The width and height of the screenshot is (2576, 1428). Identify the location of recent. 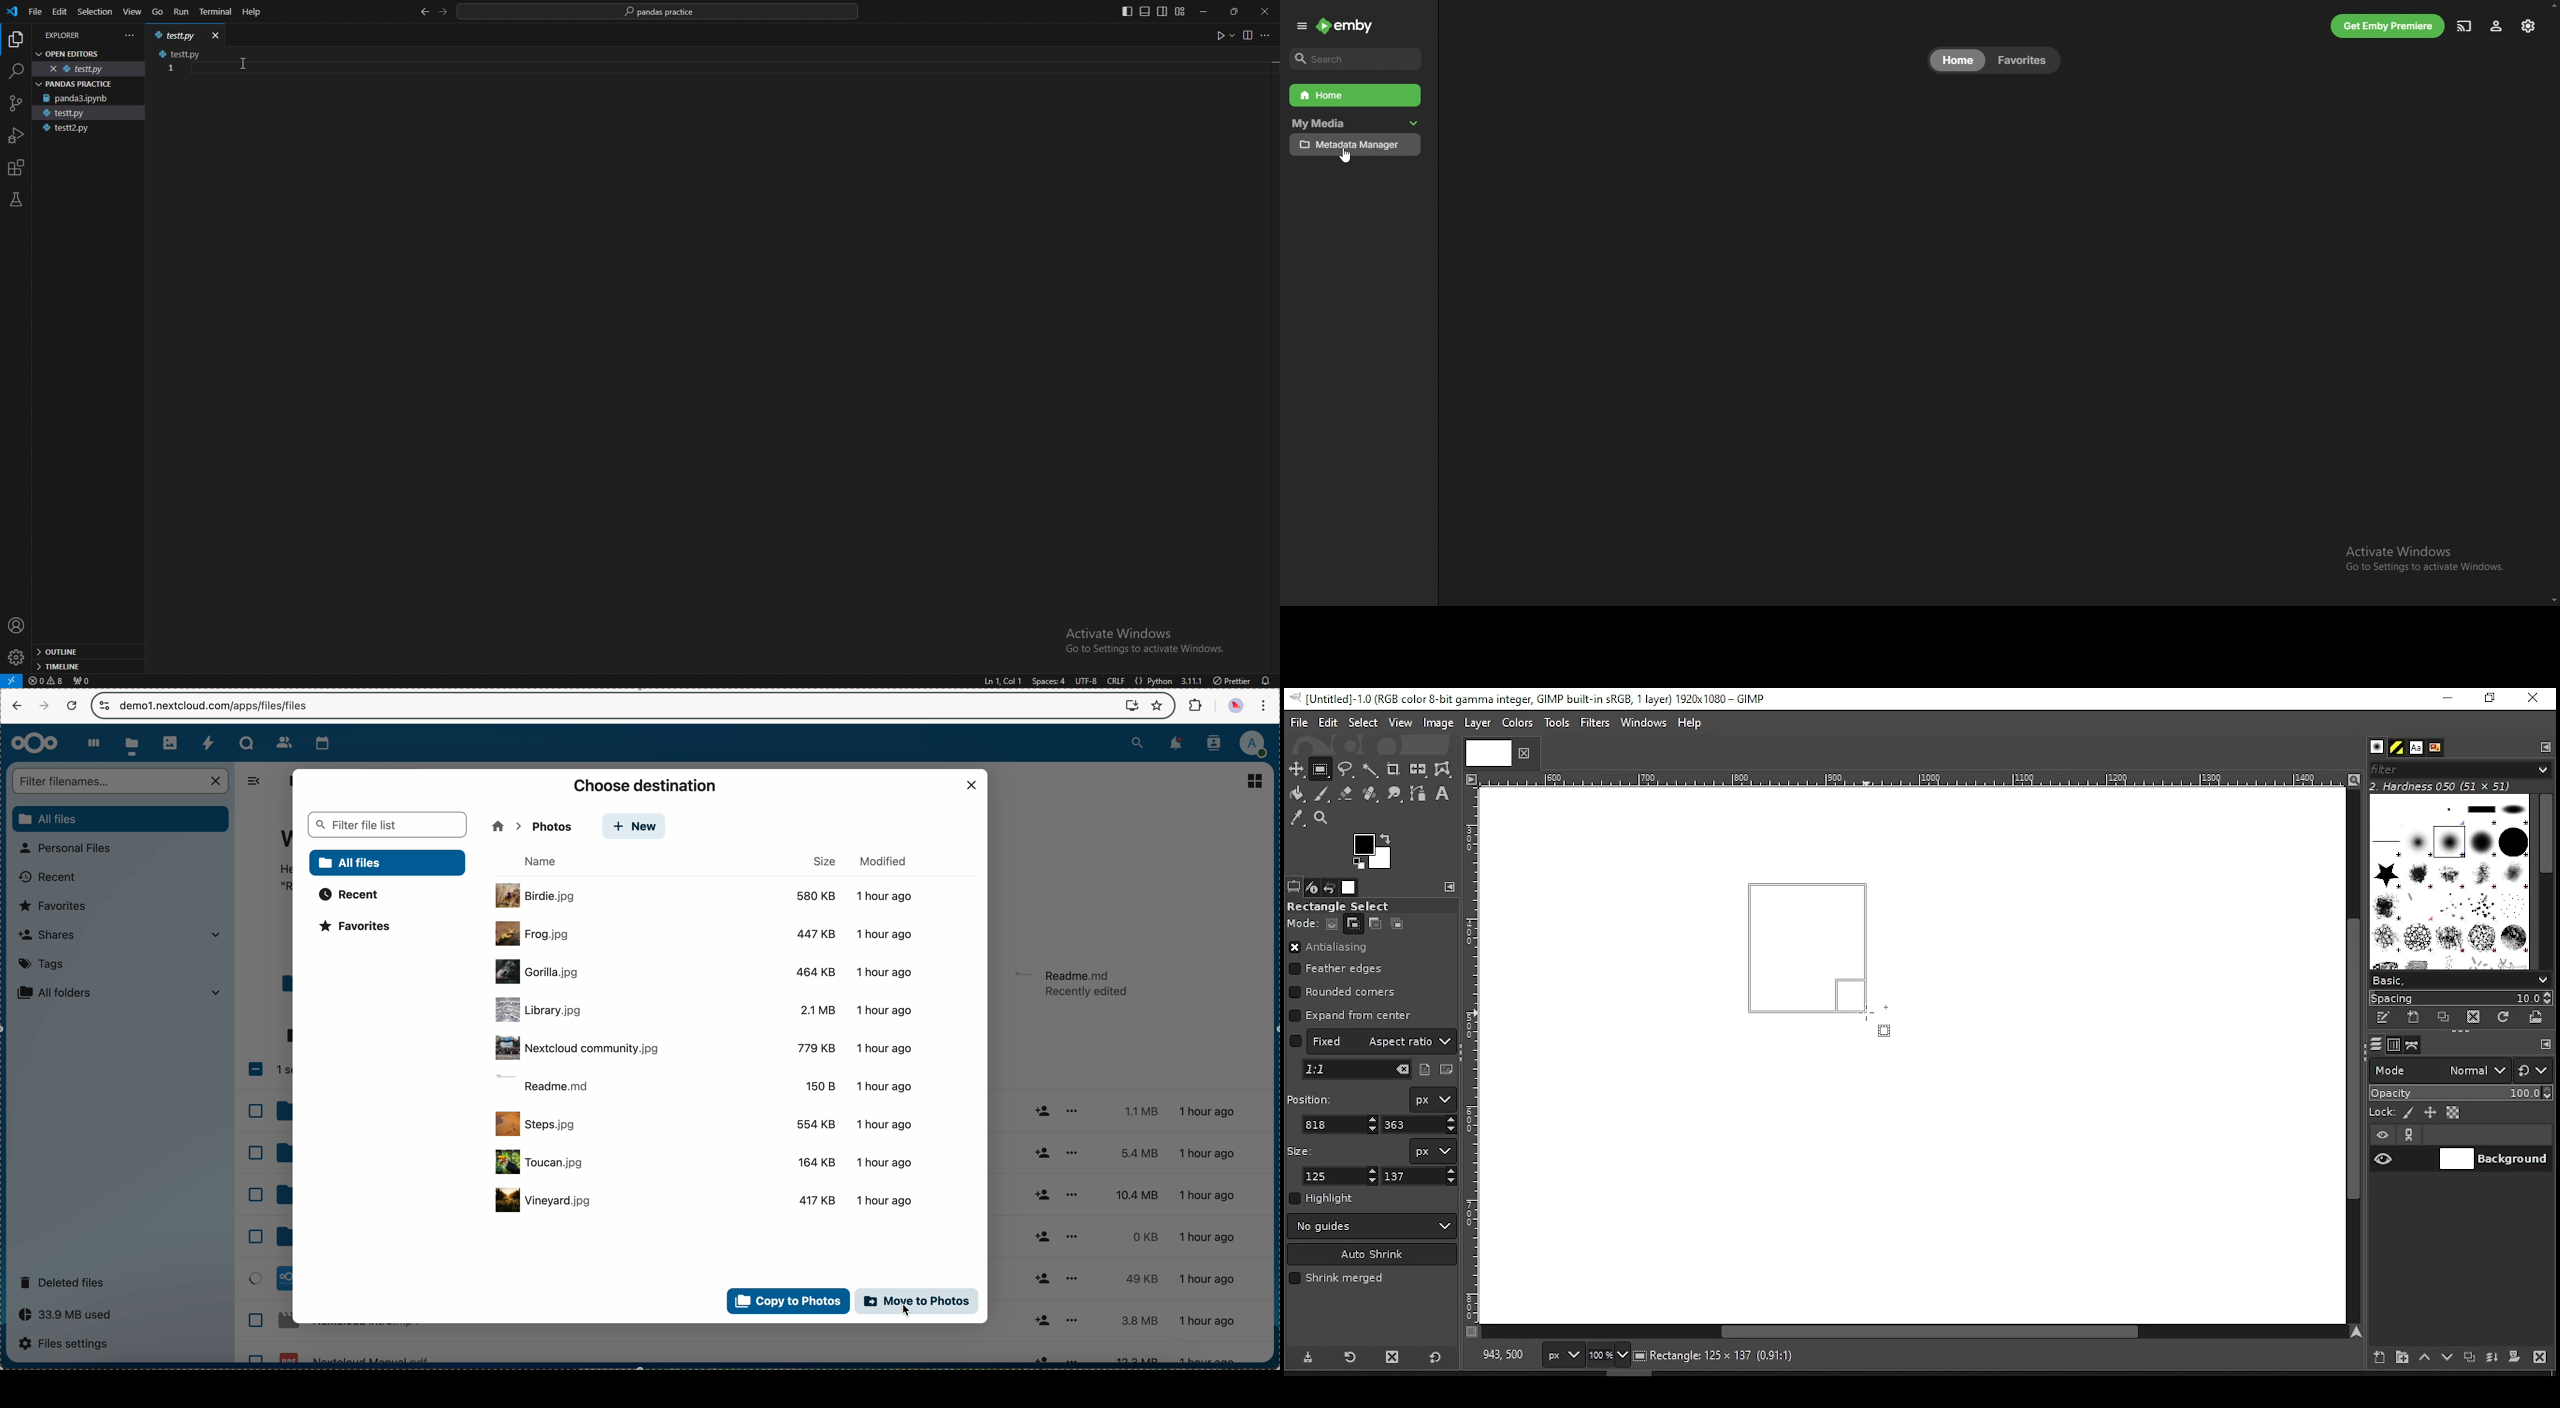
(45, 879).